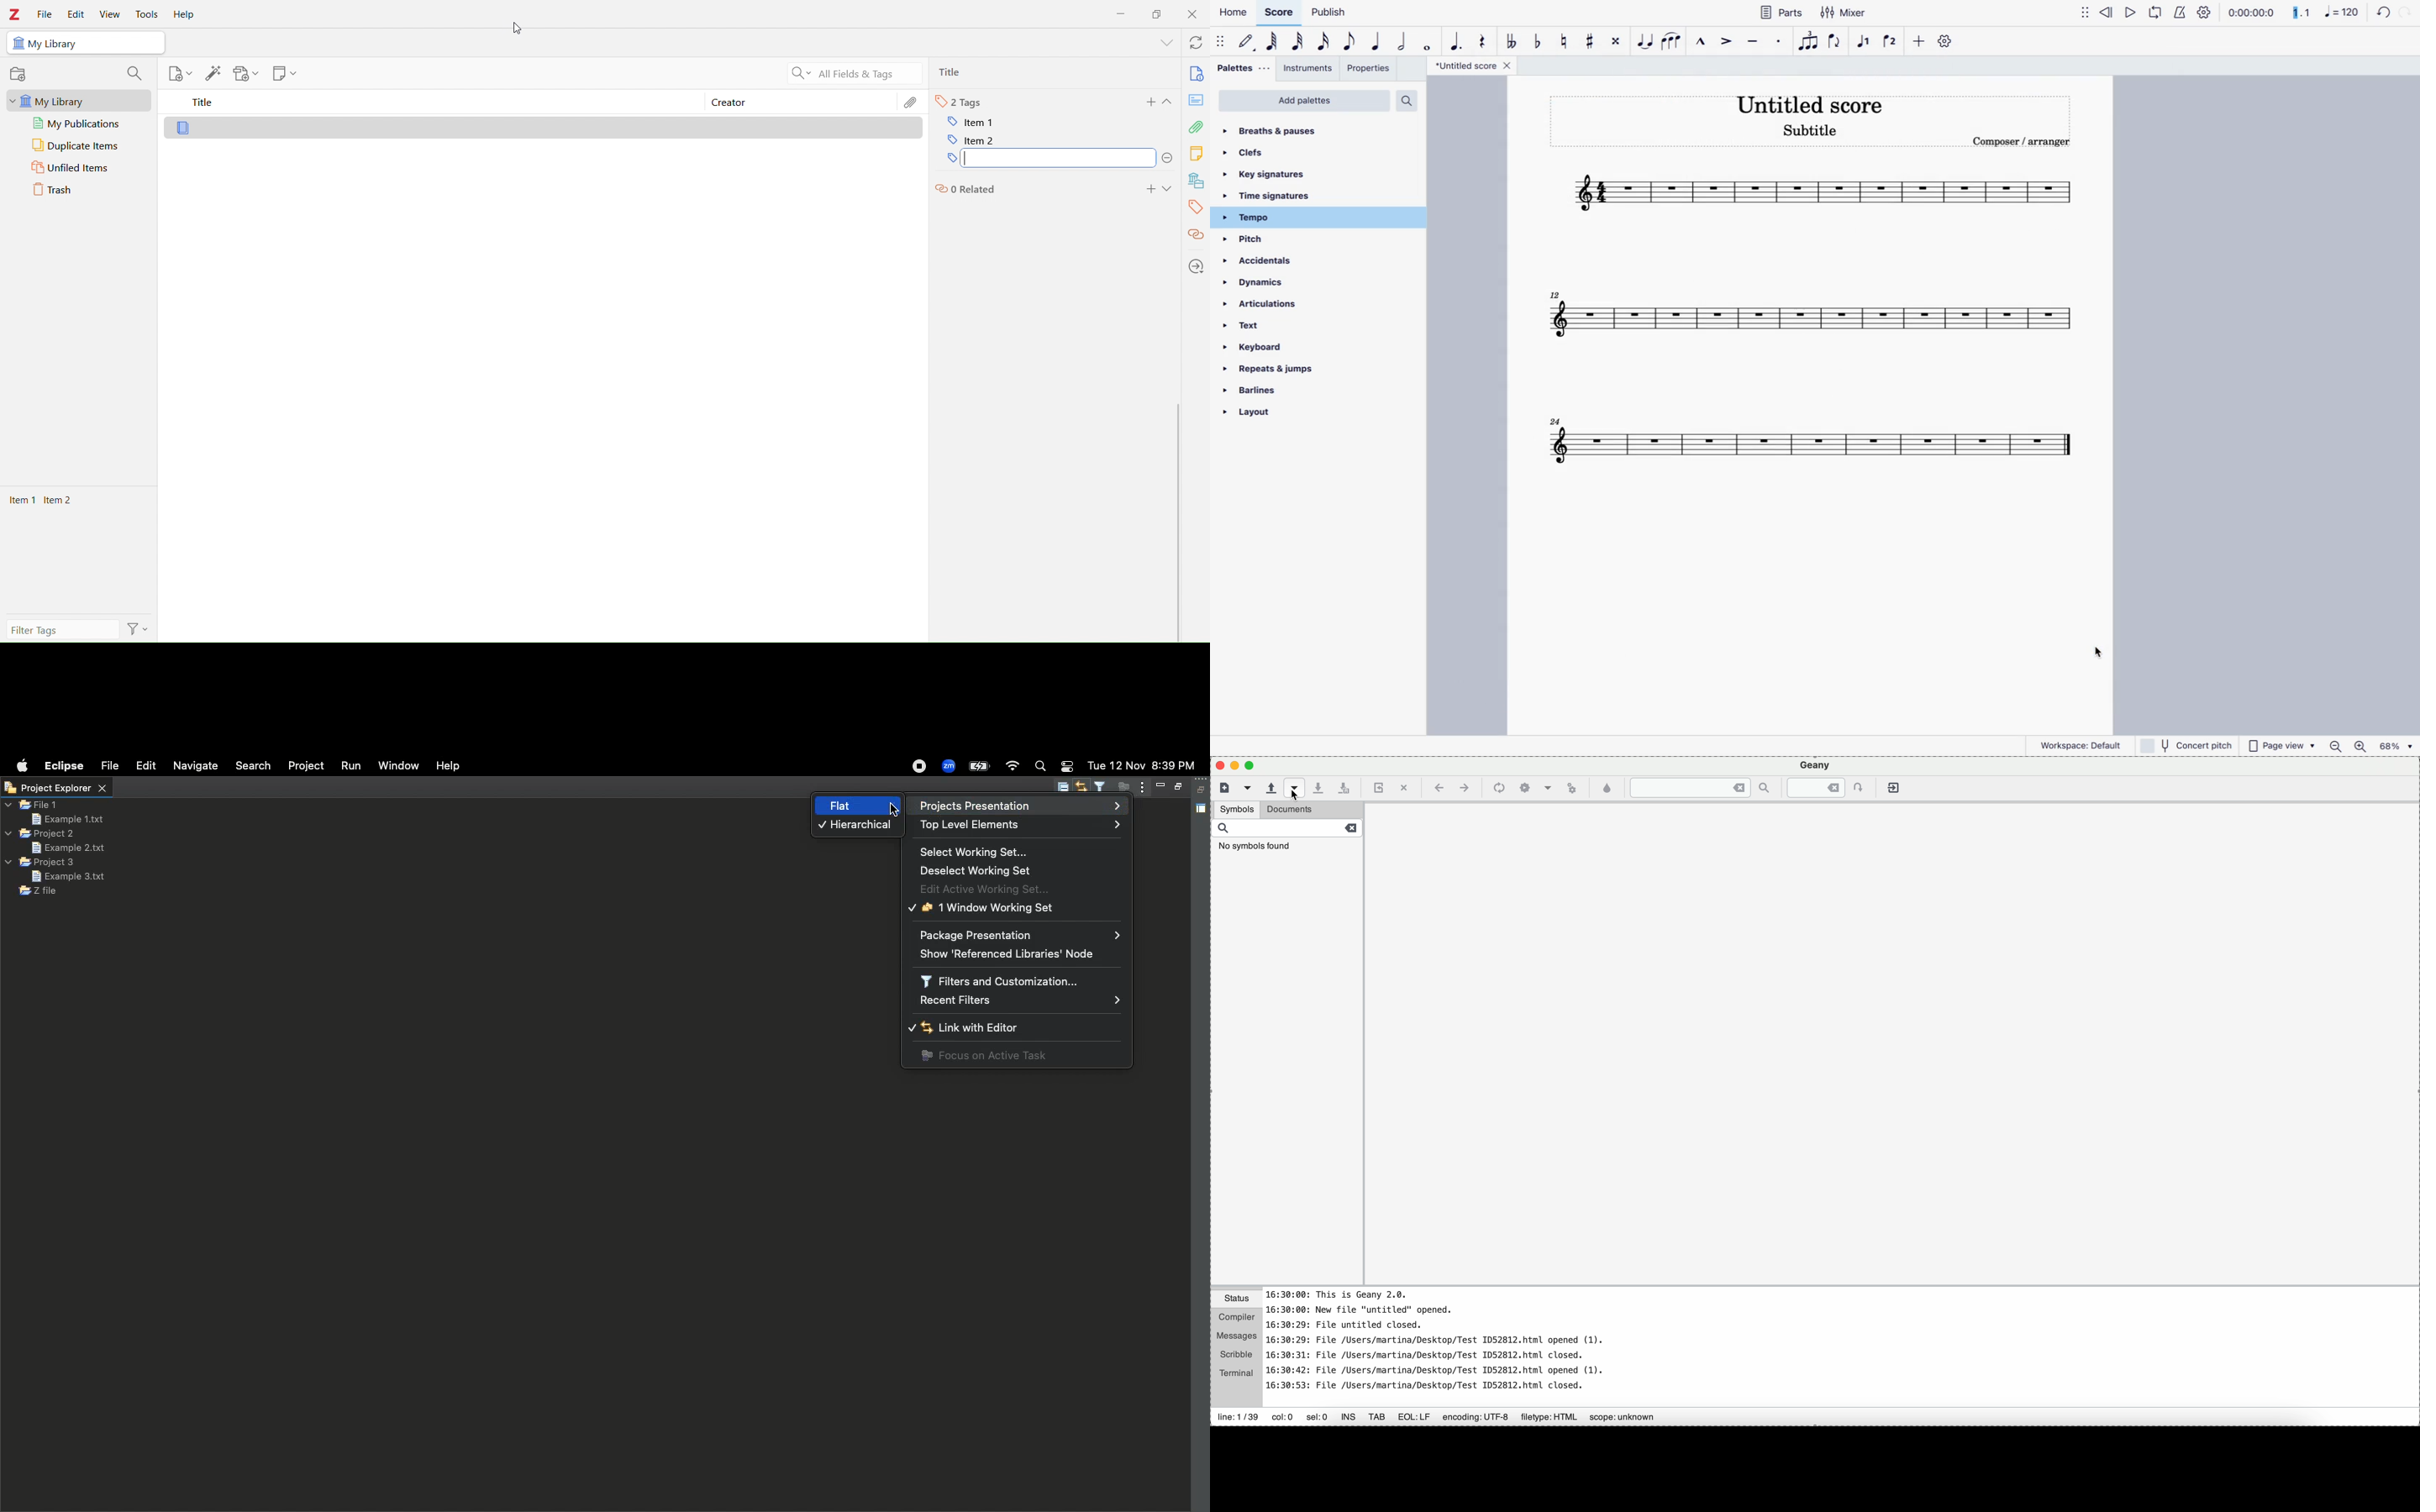 Image resolution: width=2436 pixels, height=1512 pixels. Describe the element at coordinates (79, 146) in the screenshot. I see `Duplicate Items` at that location.